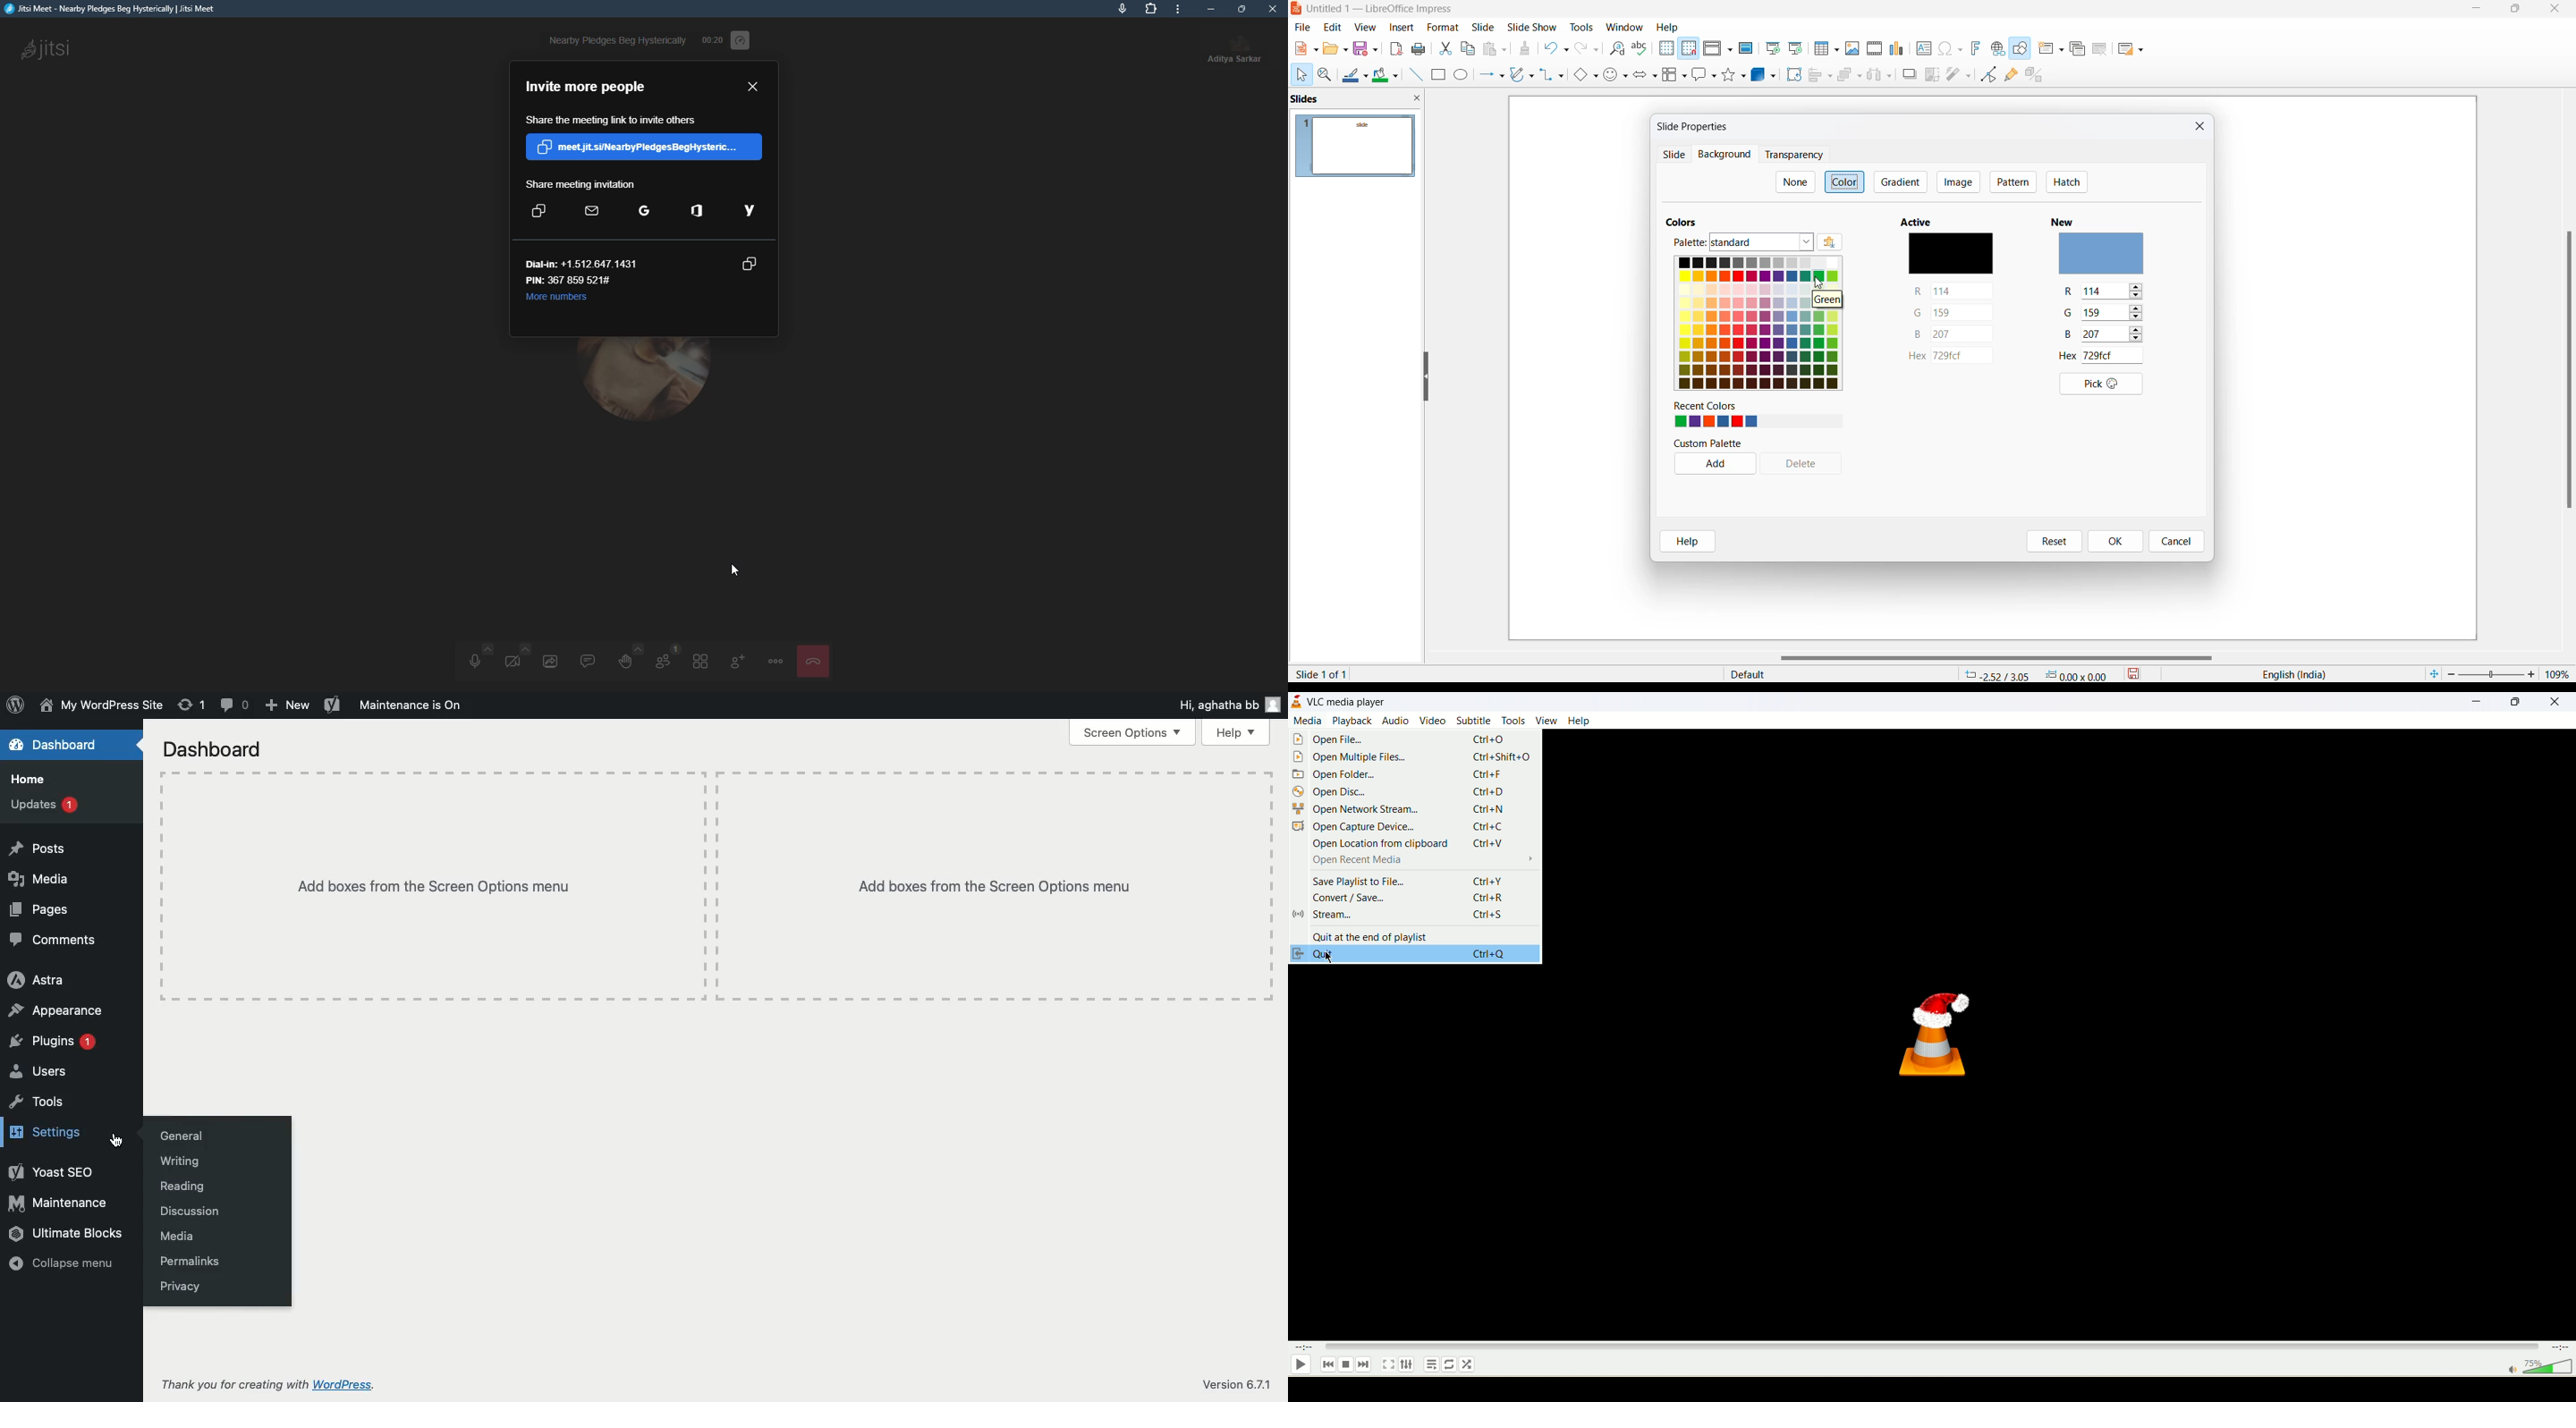 The height and width of the screenshot is (1428, 2576). What do you see at coordinates (1933, 74) in the screenshot?
I see `crop image` at bounding box center [1933, 74].